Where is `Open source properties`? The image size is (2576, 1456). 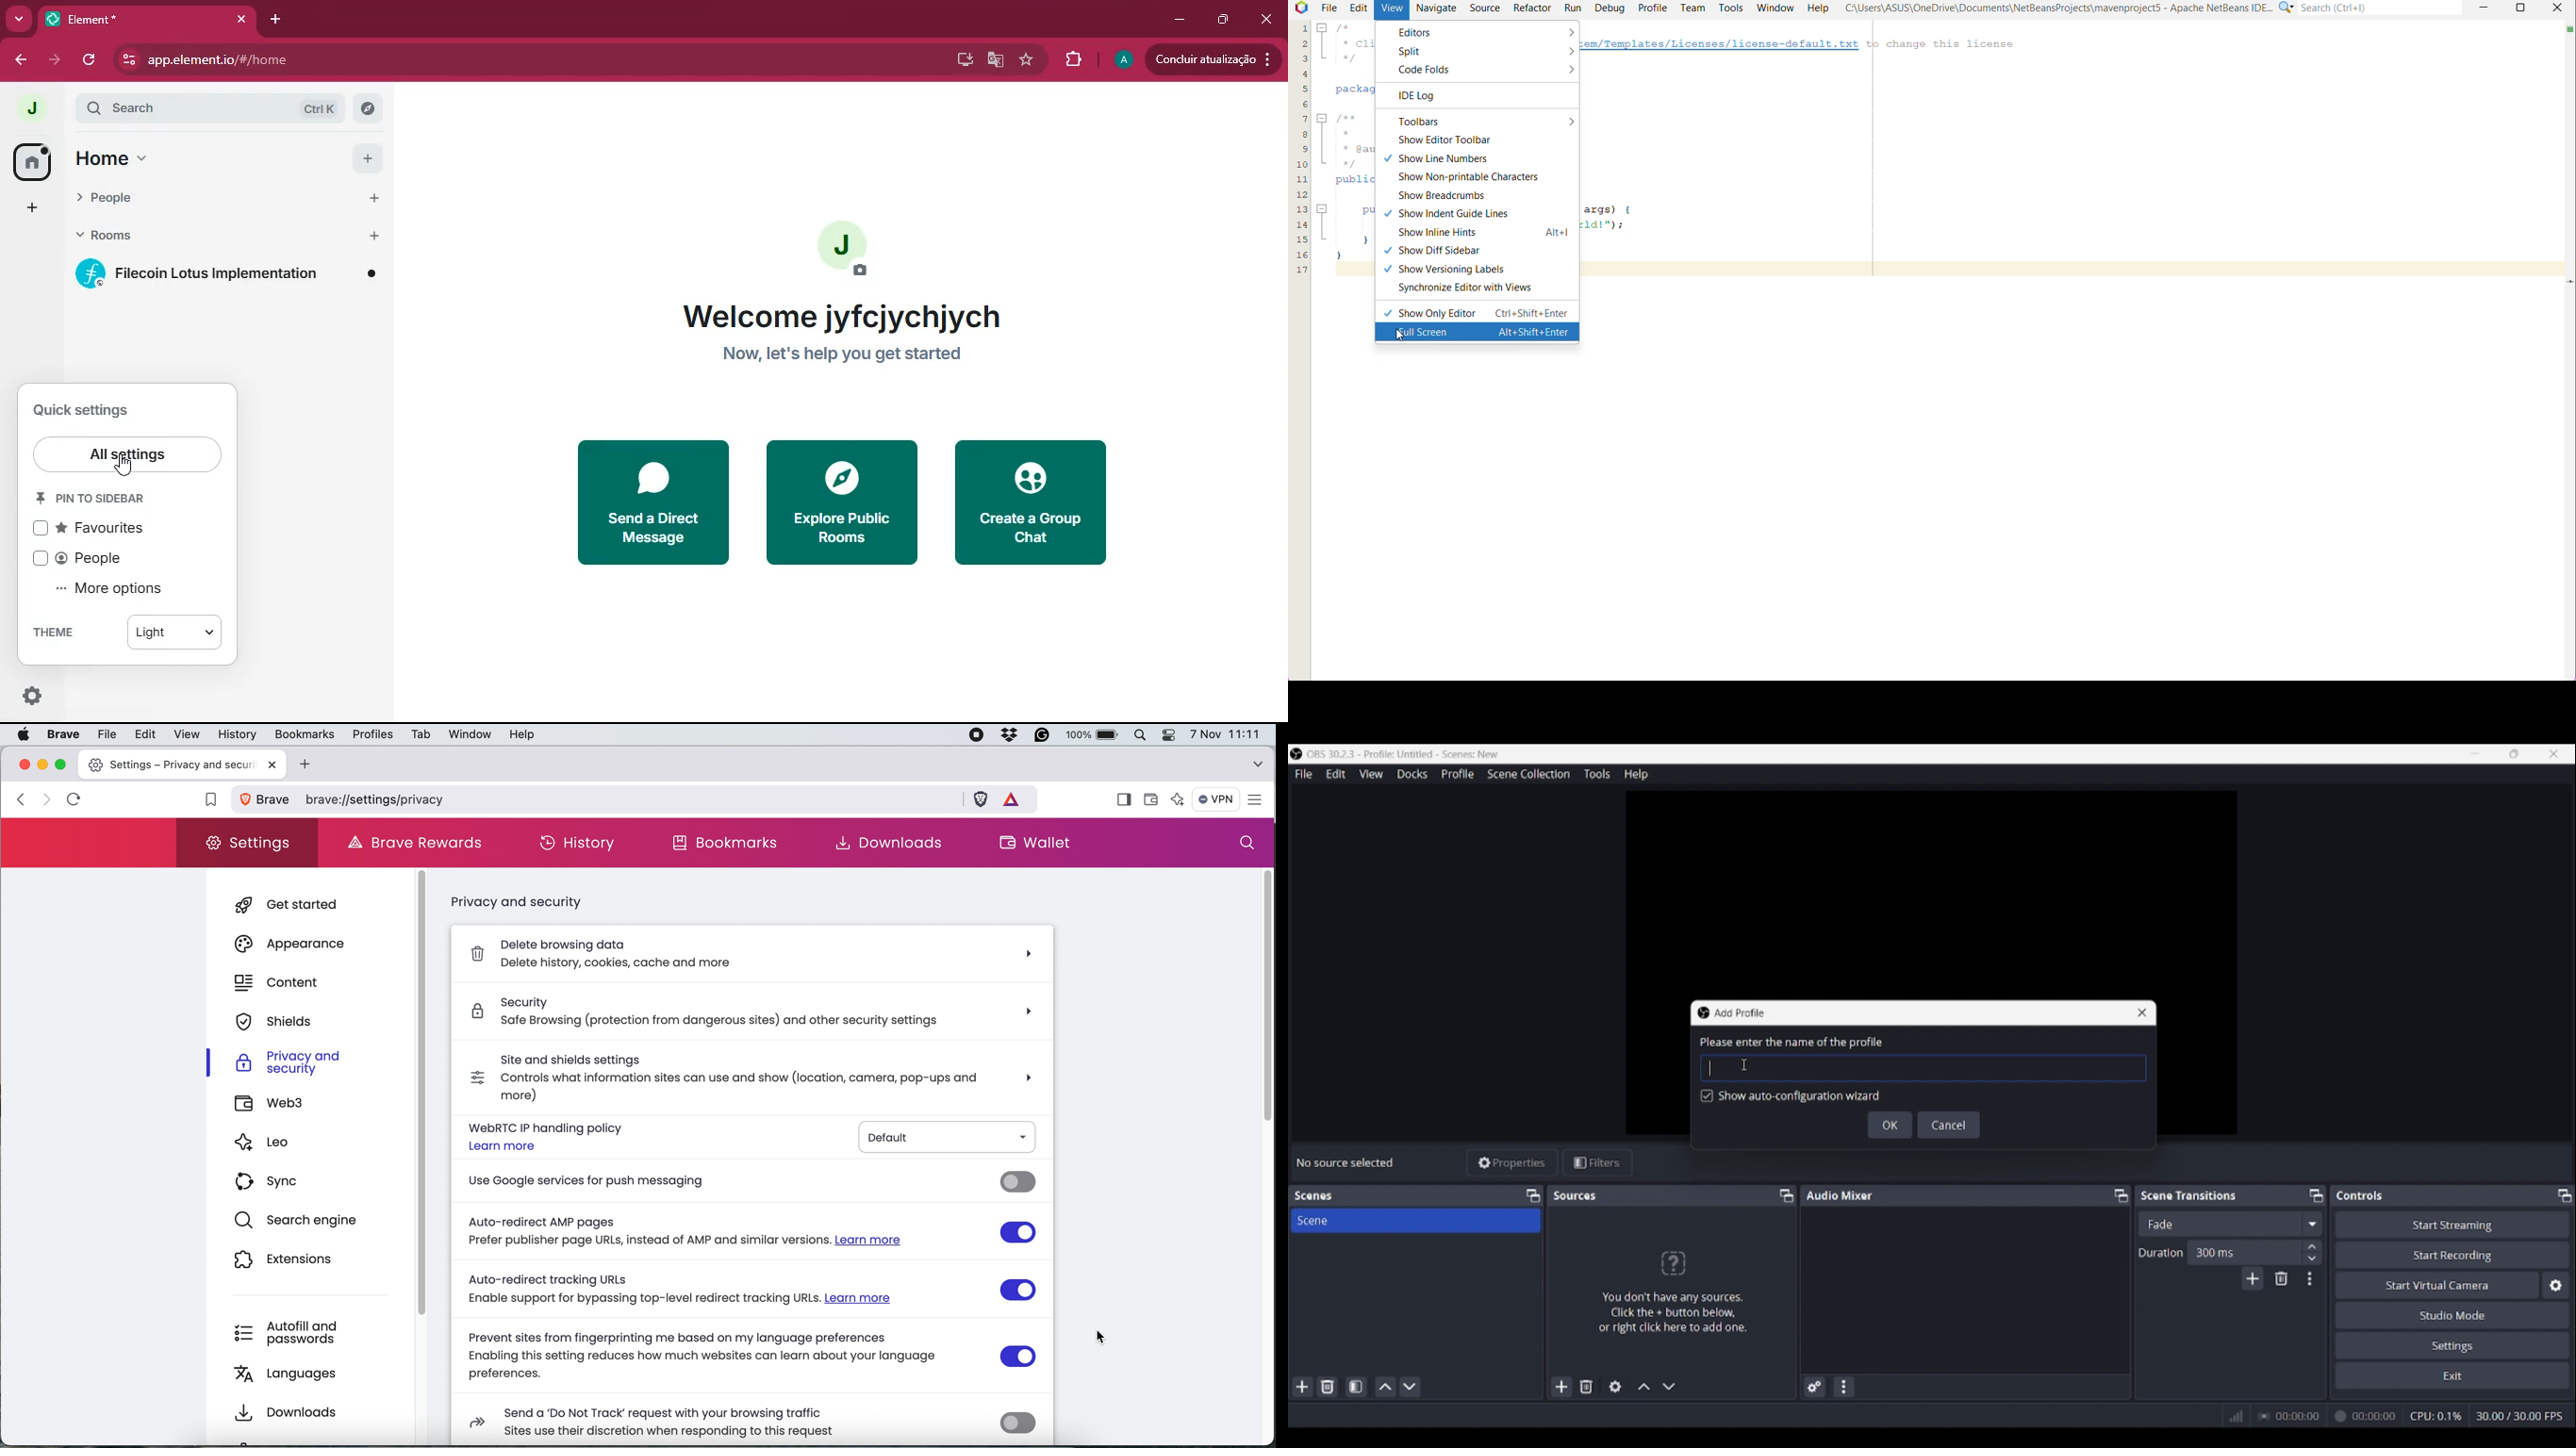 Open source properties is located at coordinates (1615, 1387).